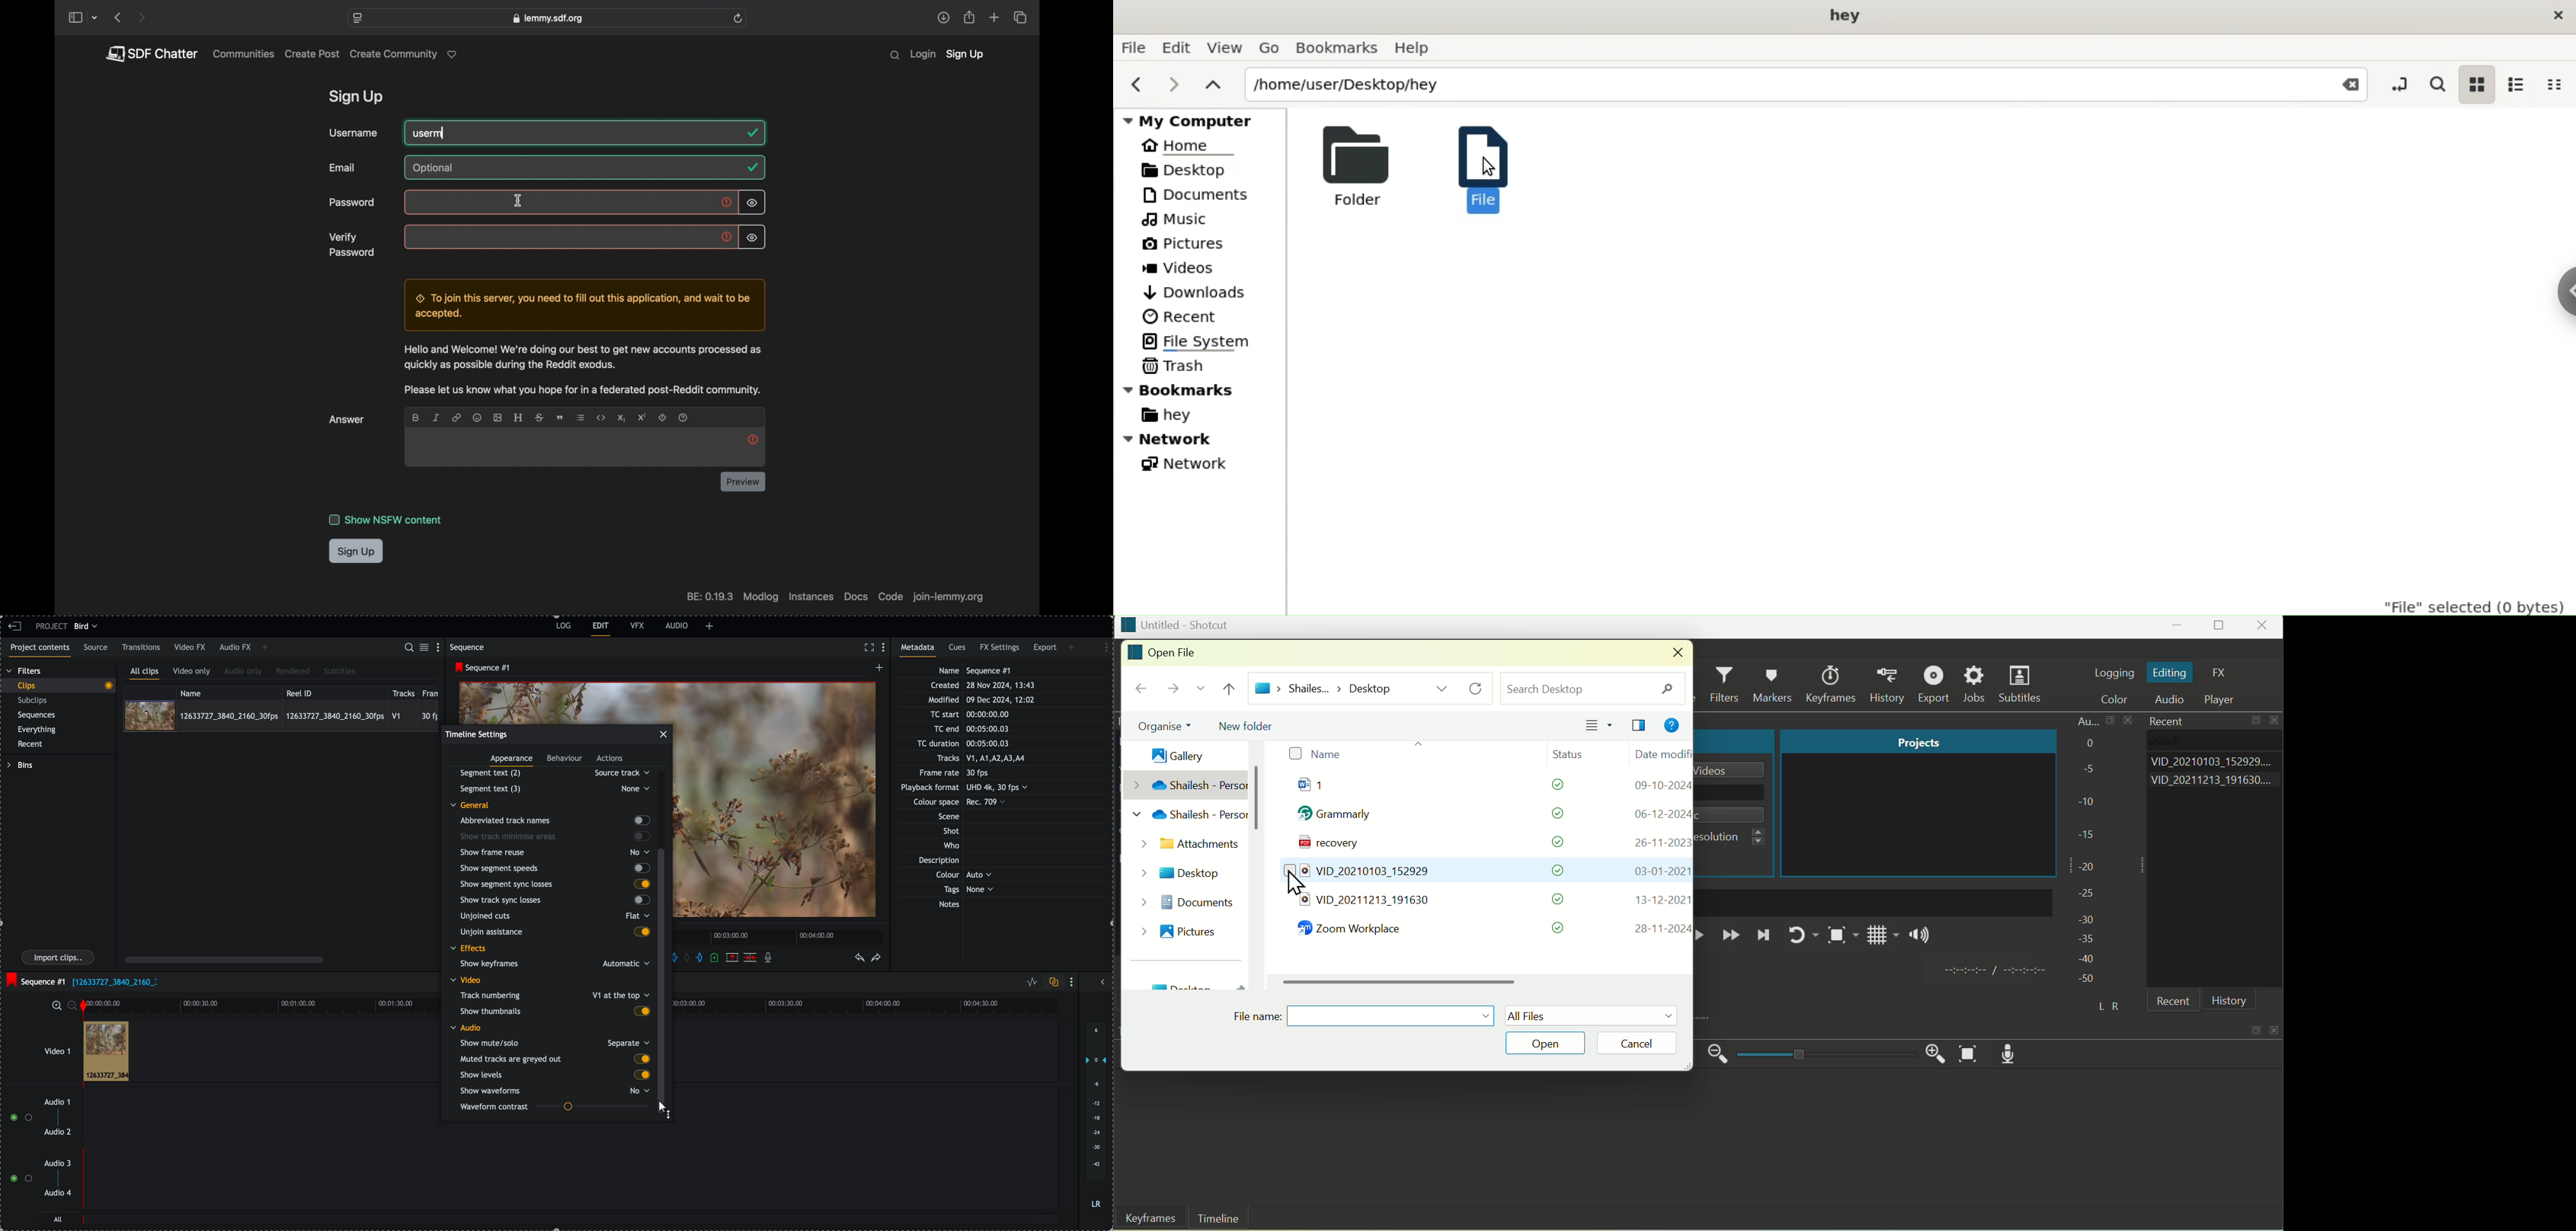 This screenshot has height=1232, width=2576. I want to click on delete/cut, so click(750, 957).